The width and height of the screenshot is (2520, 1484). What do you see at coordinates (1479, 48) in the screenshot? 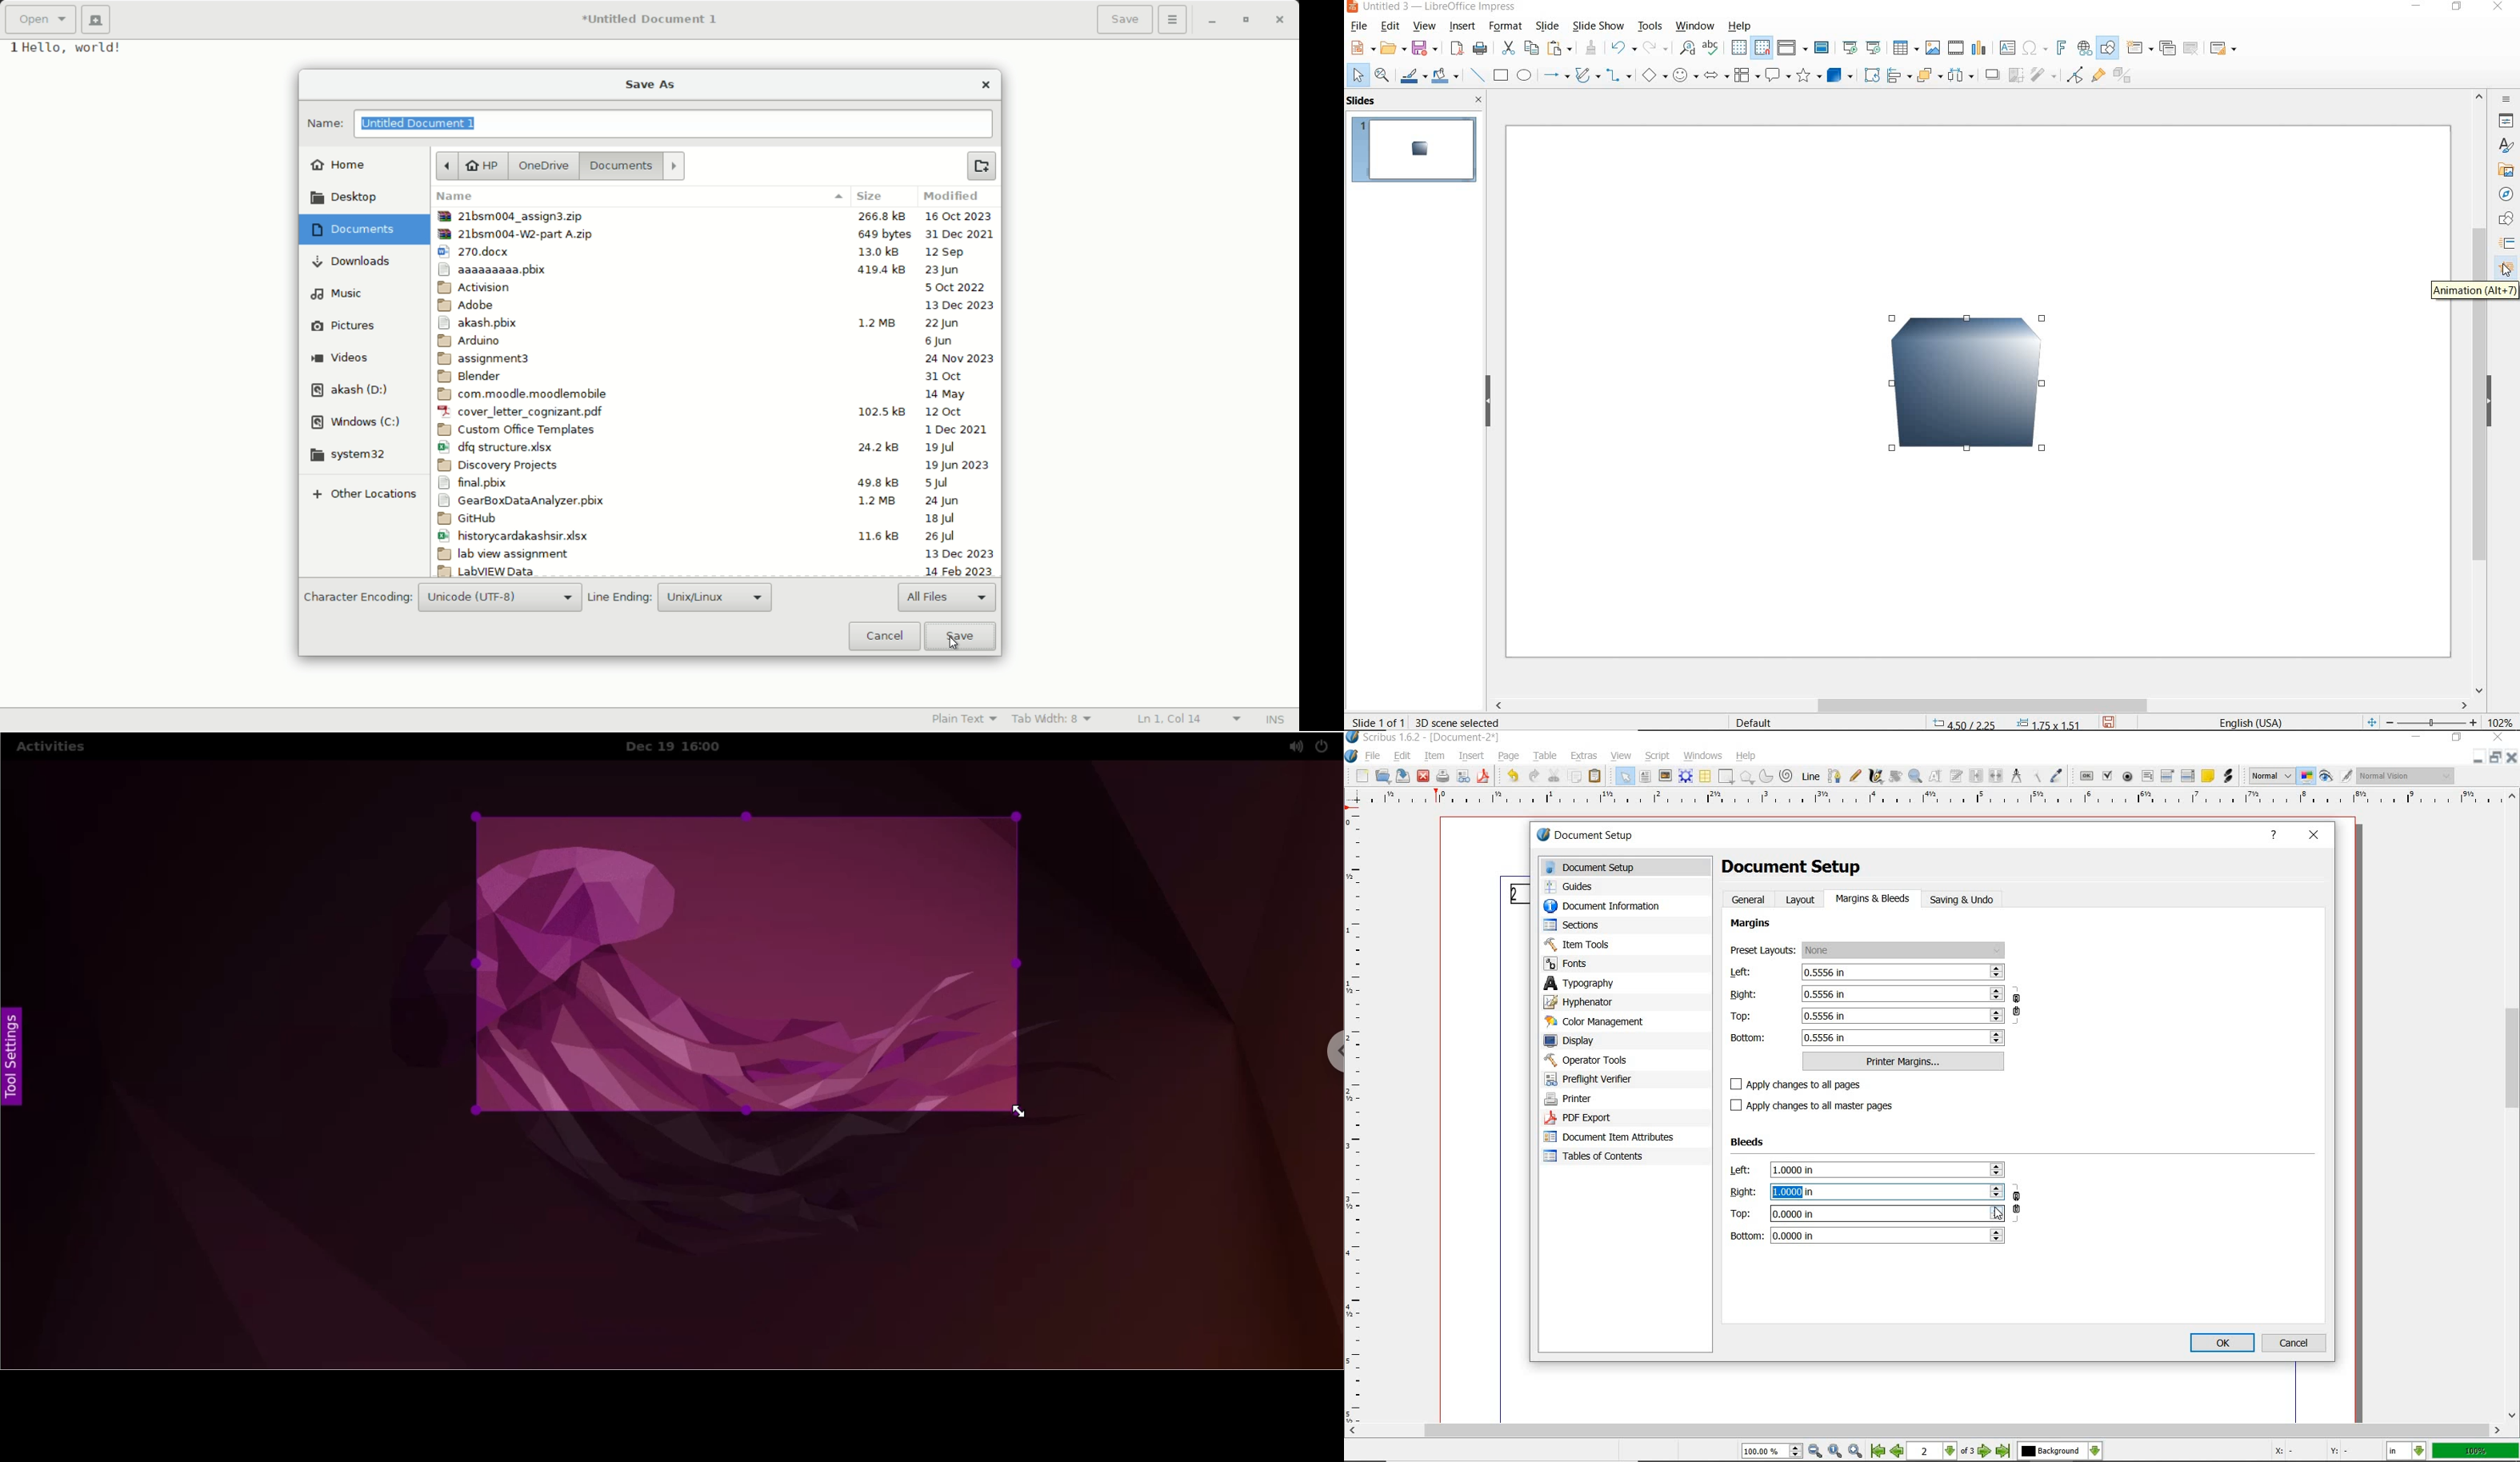
I see `print` at bounding box center [1479, 48].